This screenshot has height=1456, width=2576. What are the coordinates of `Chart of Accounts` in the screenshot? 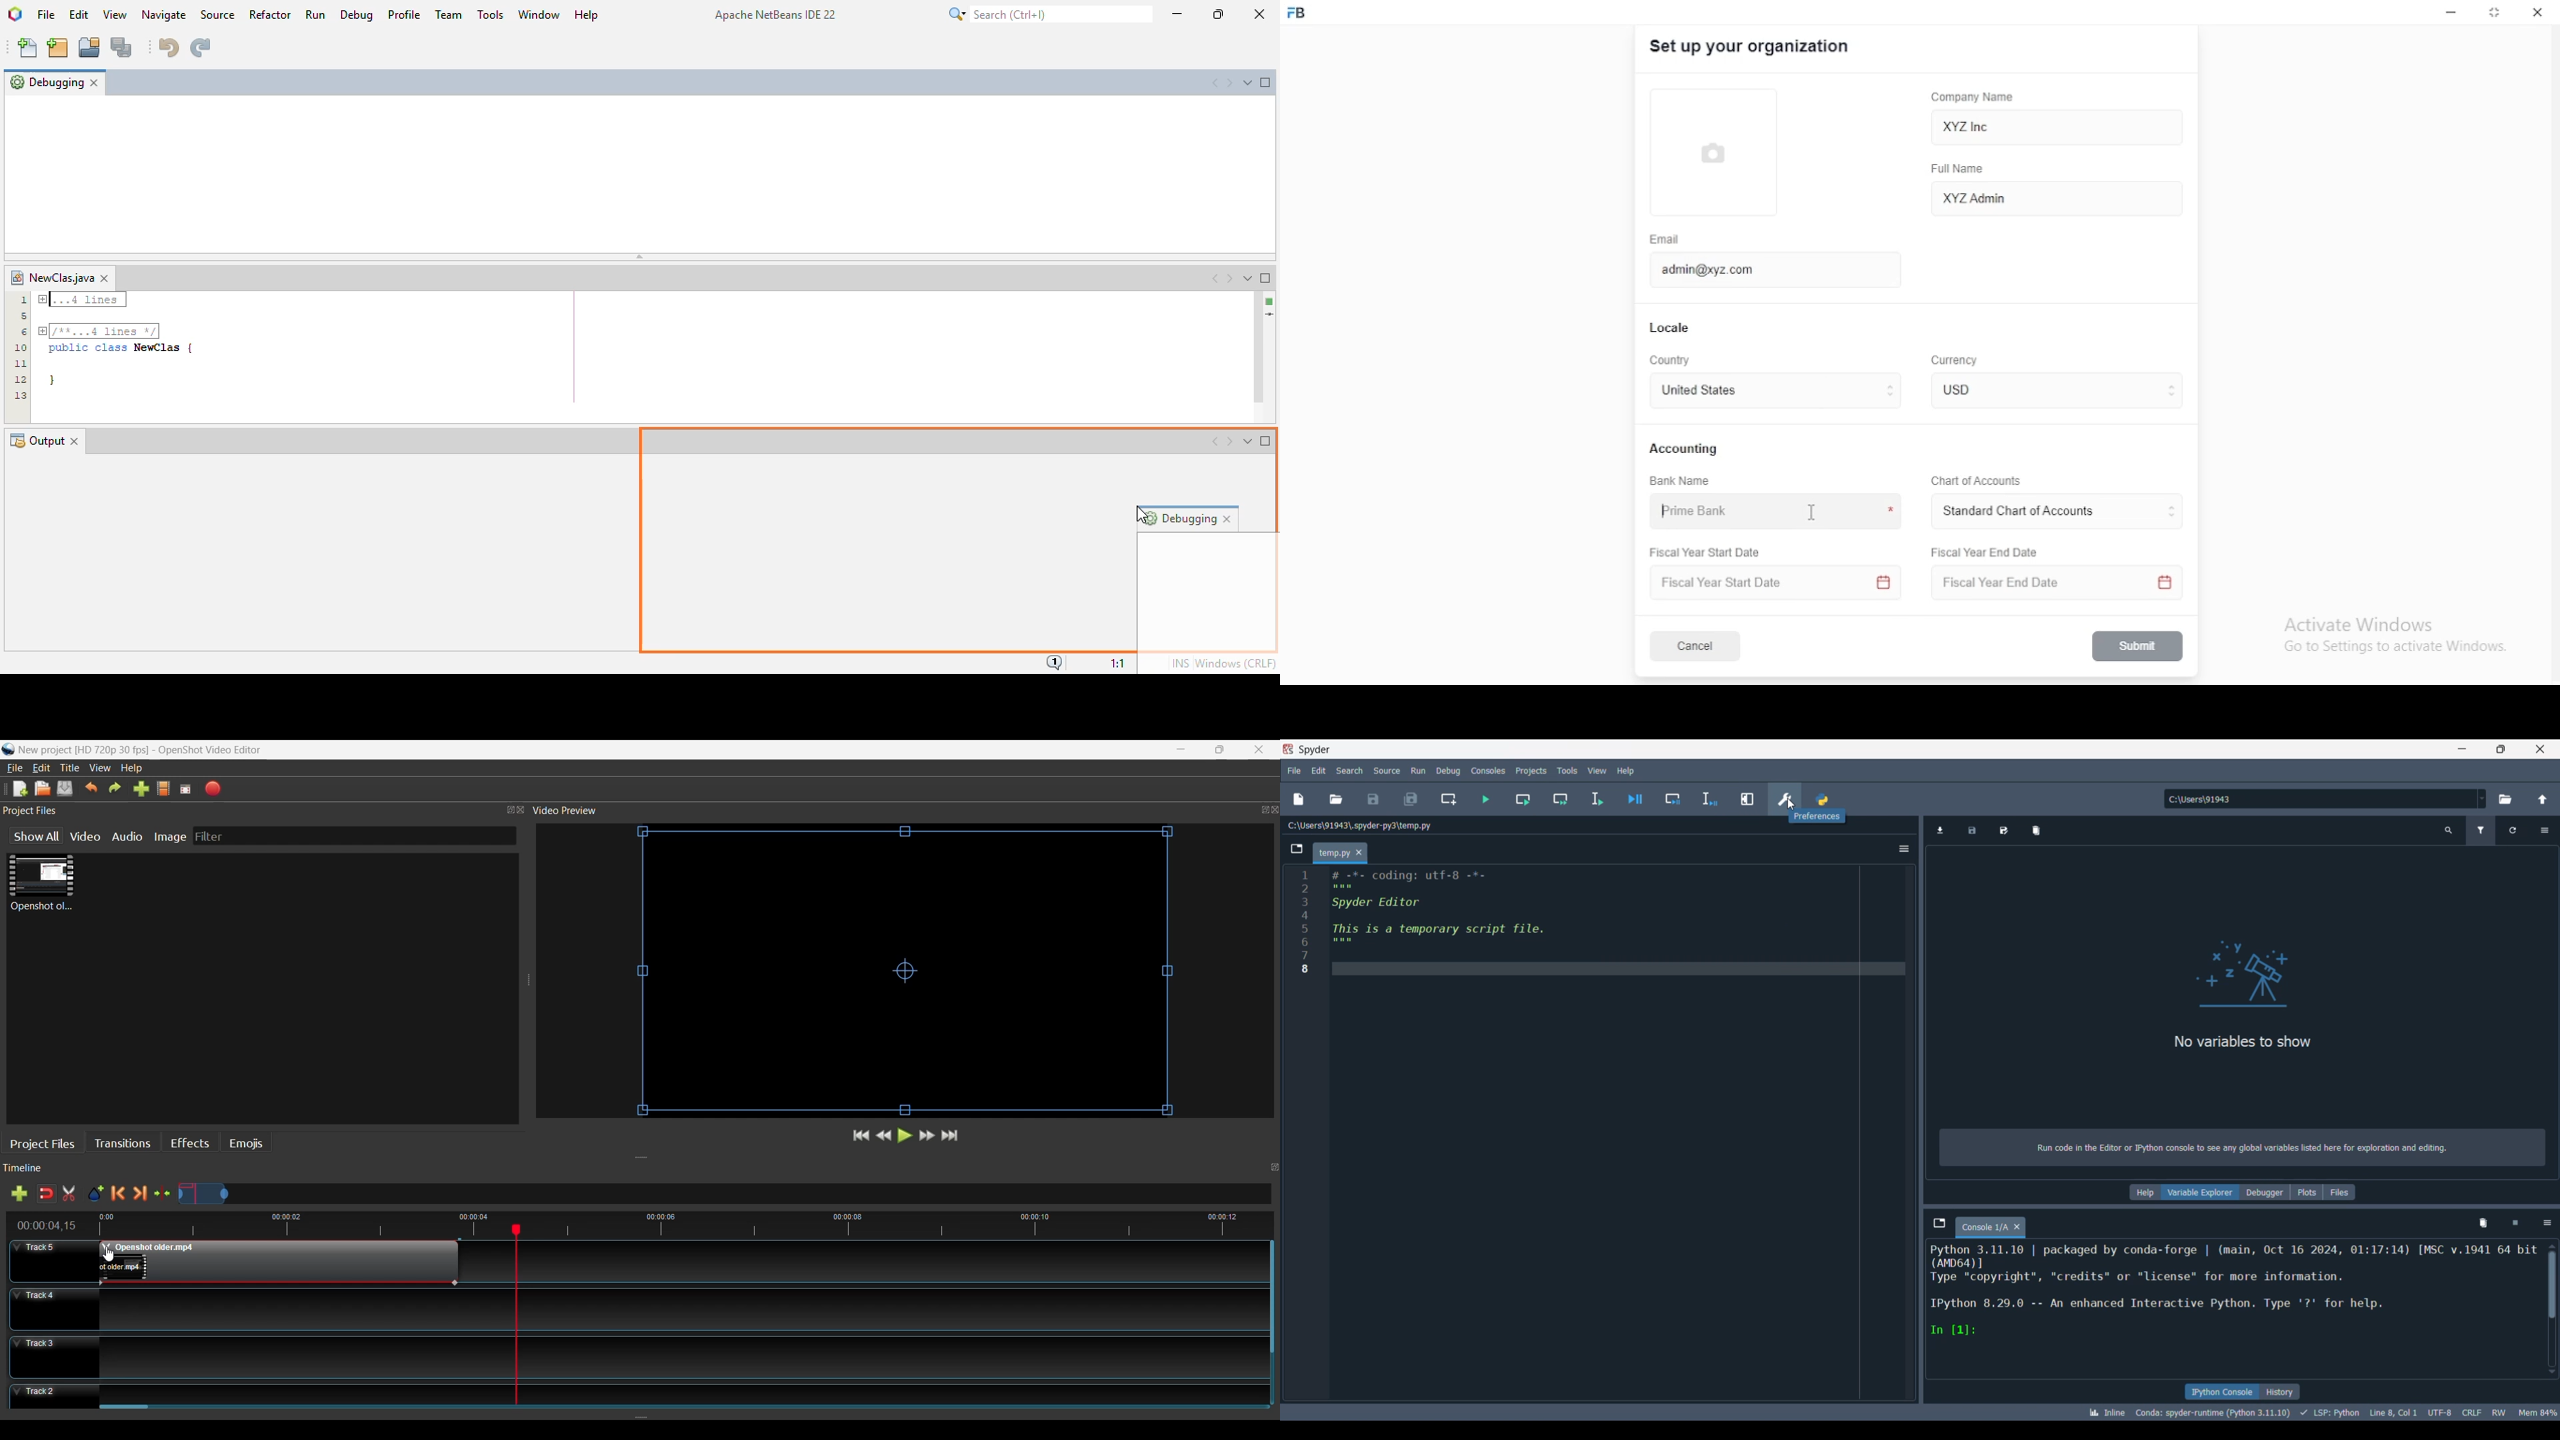 It's located at (1973, 480).